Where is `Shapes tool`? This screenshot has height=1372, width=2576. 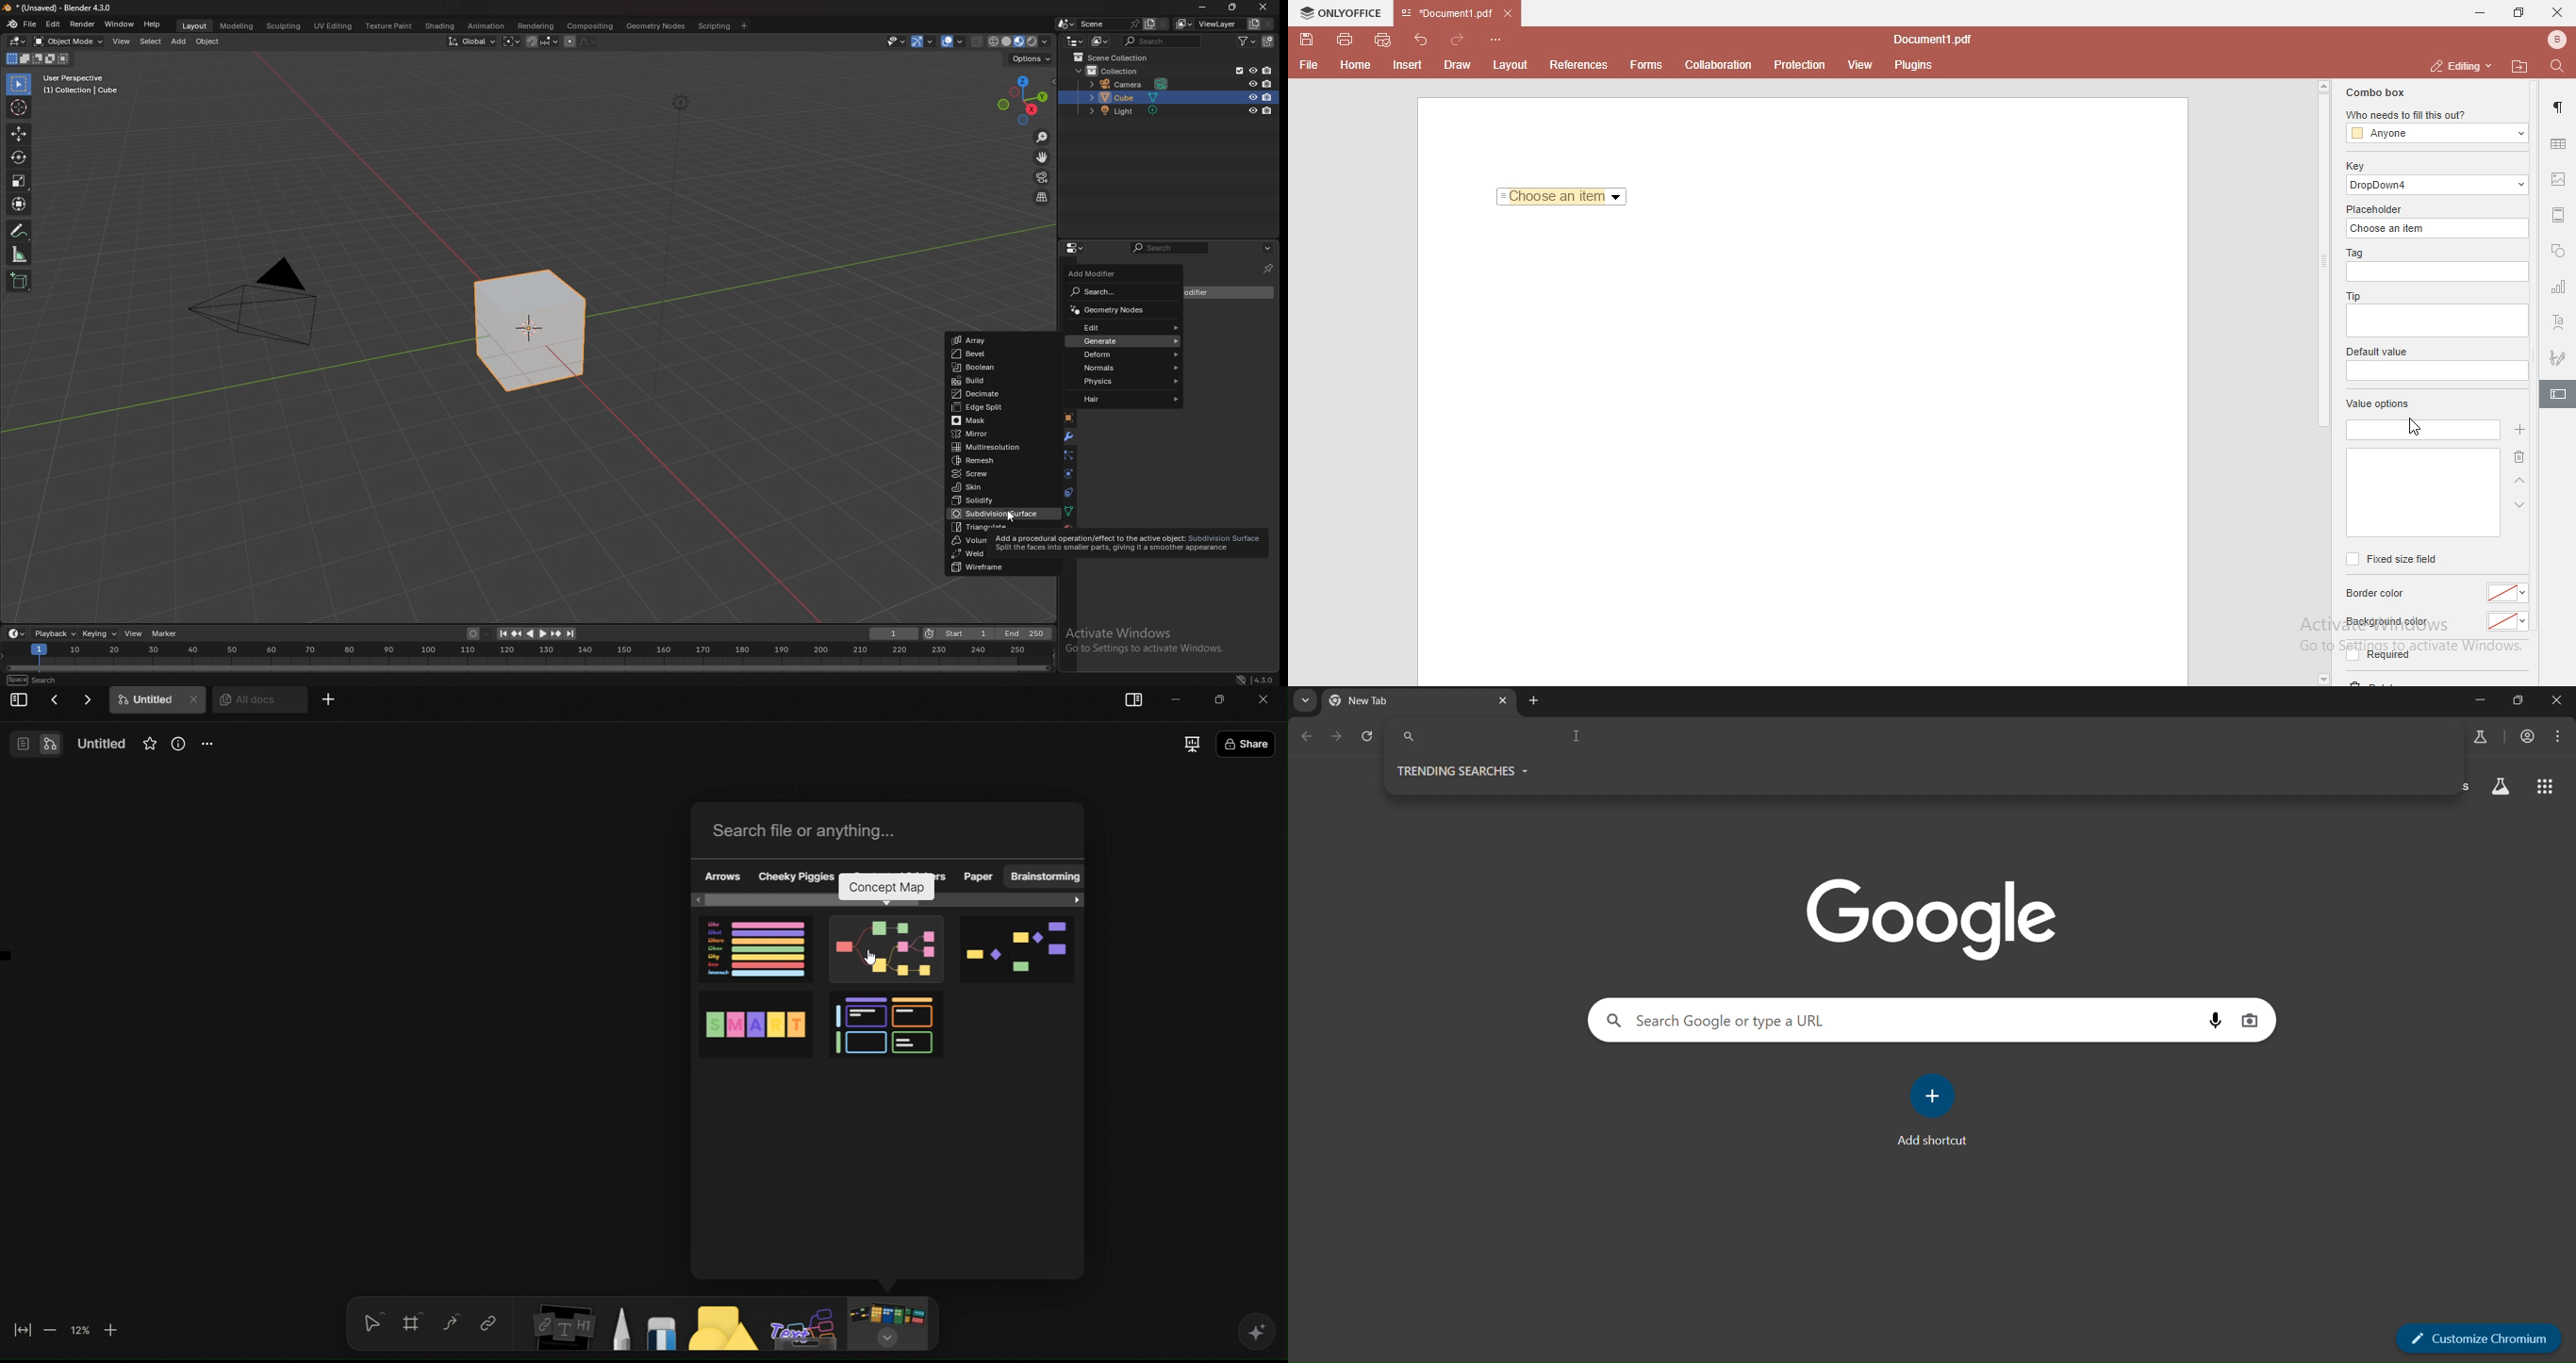
Shapes tool is located at coordinates (721, 1328).